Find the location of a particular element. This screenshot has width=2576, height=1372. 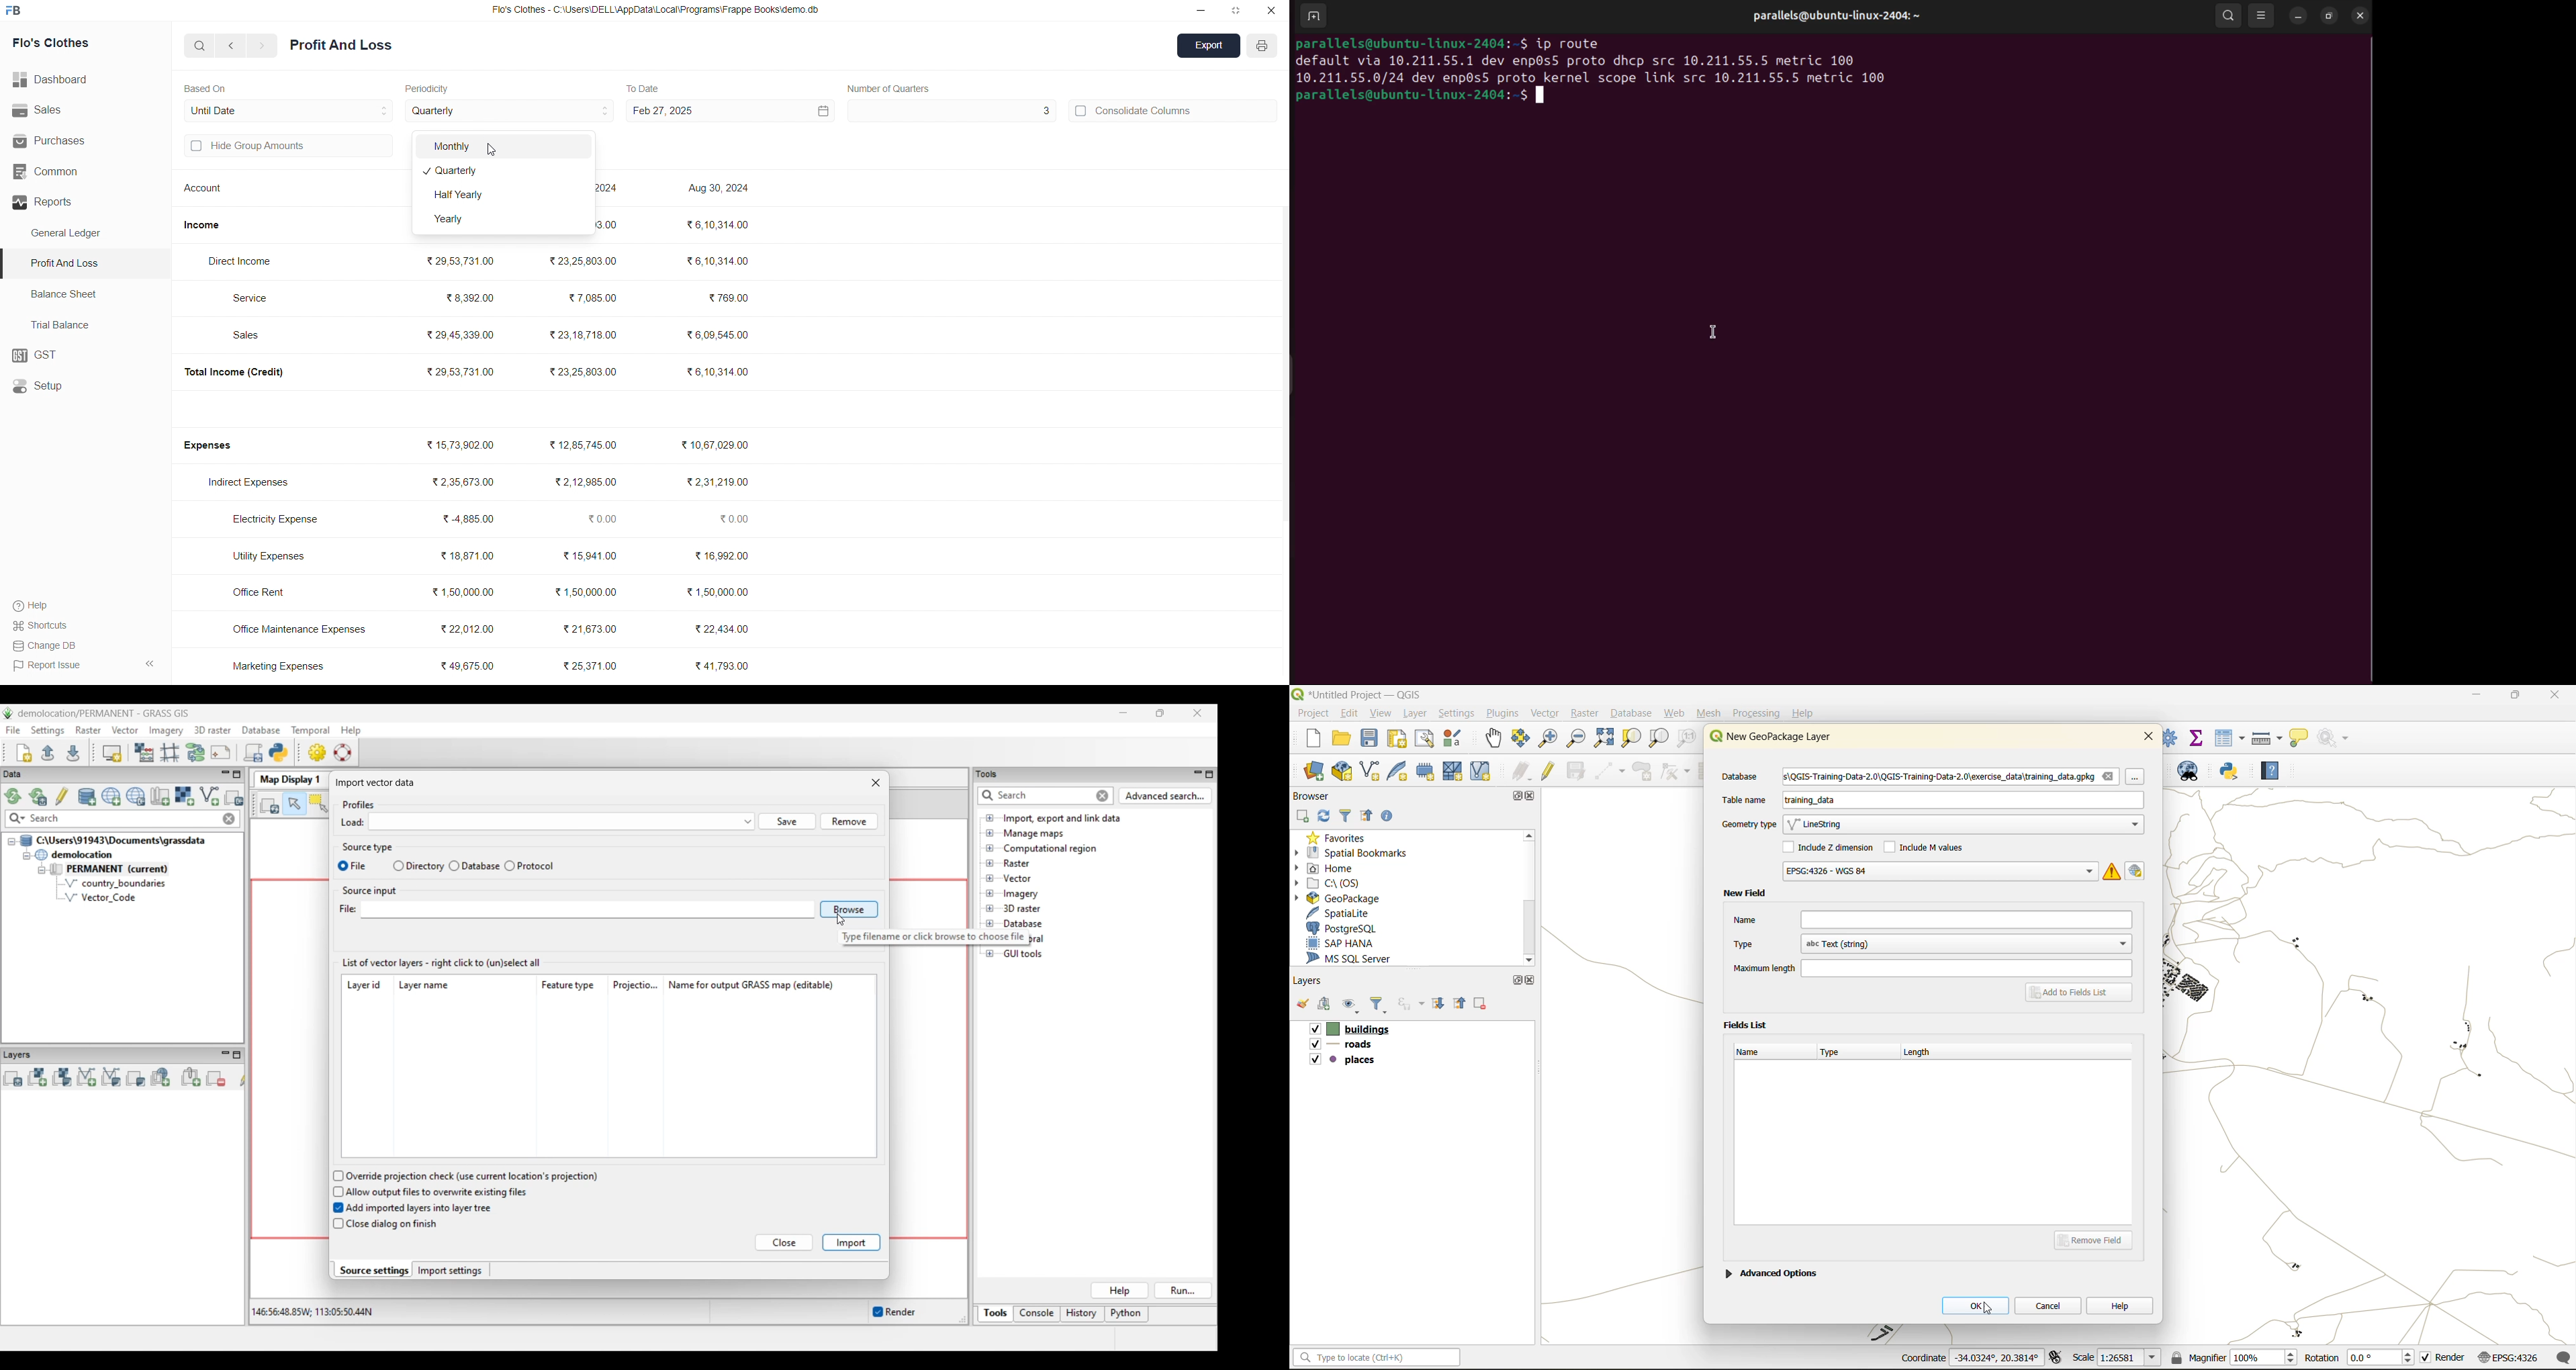

Expenses is located at coordinates (216, 446).